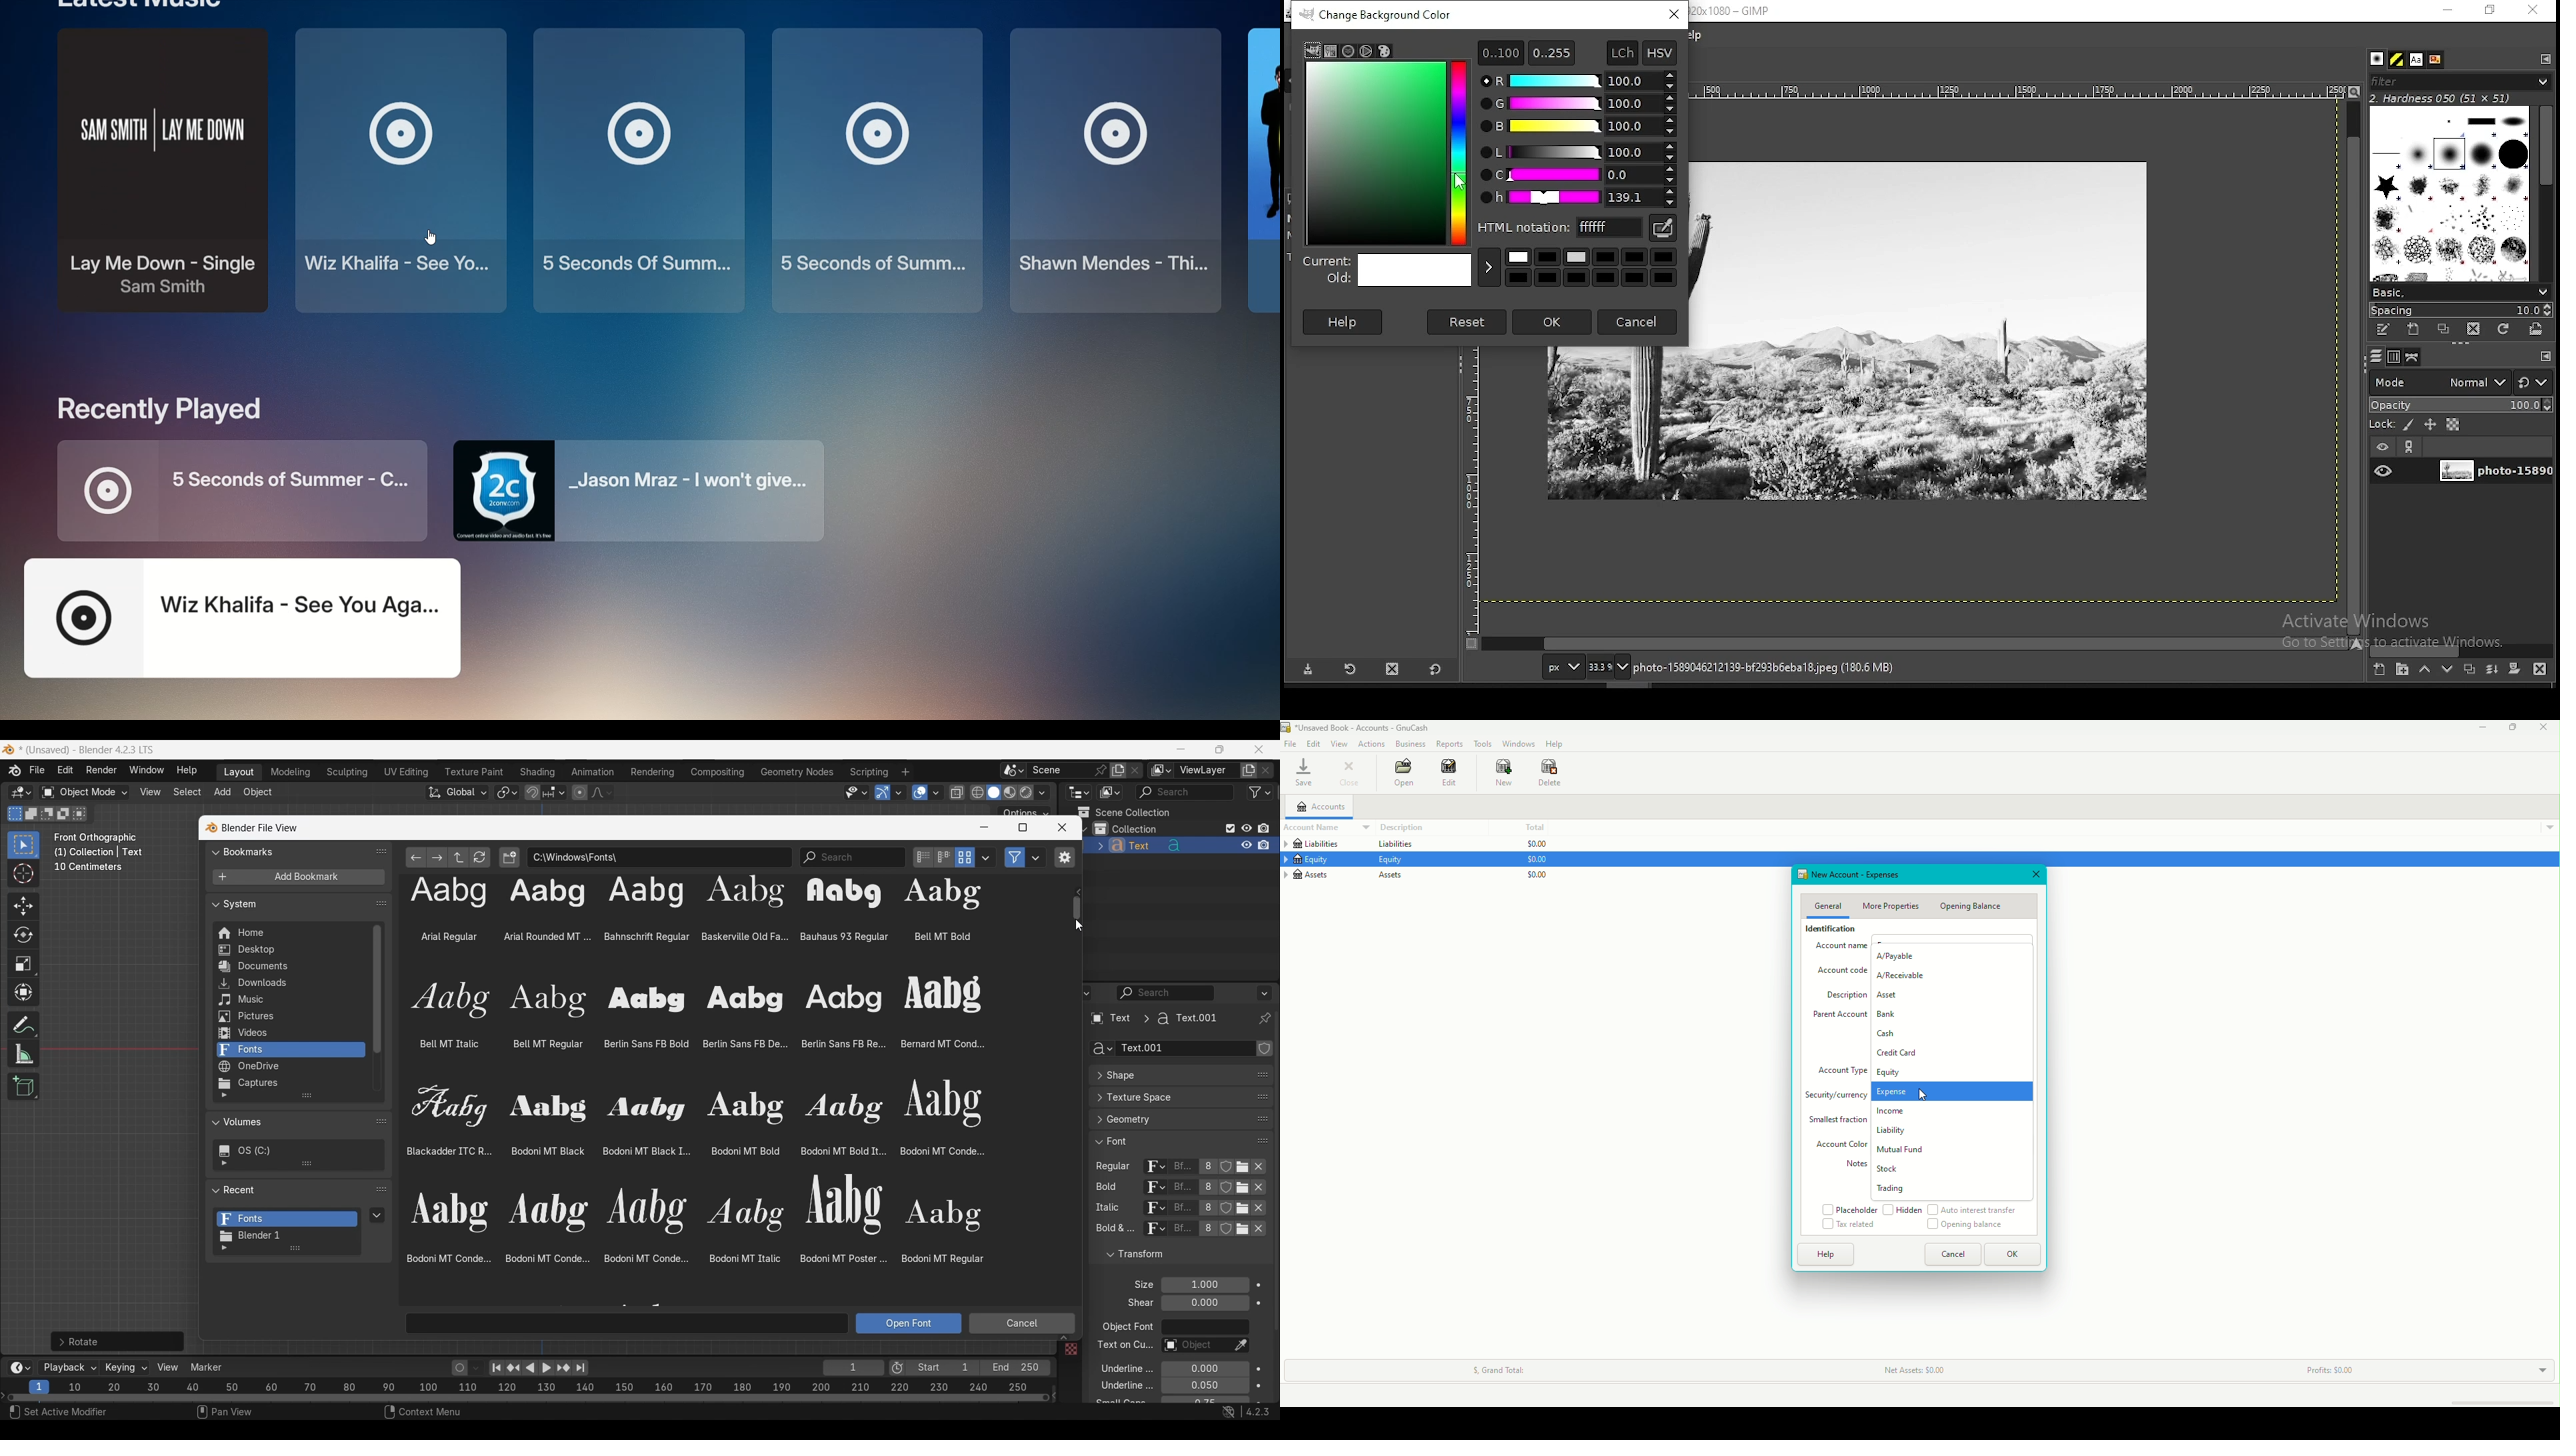 This screenshot has width=2576, height=1456. I want to click on Toggle region, so click(1064, 857).